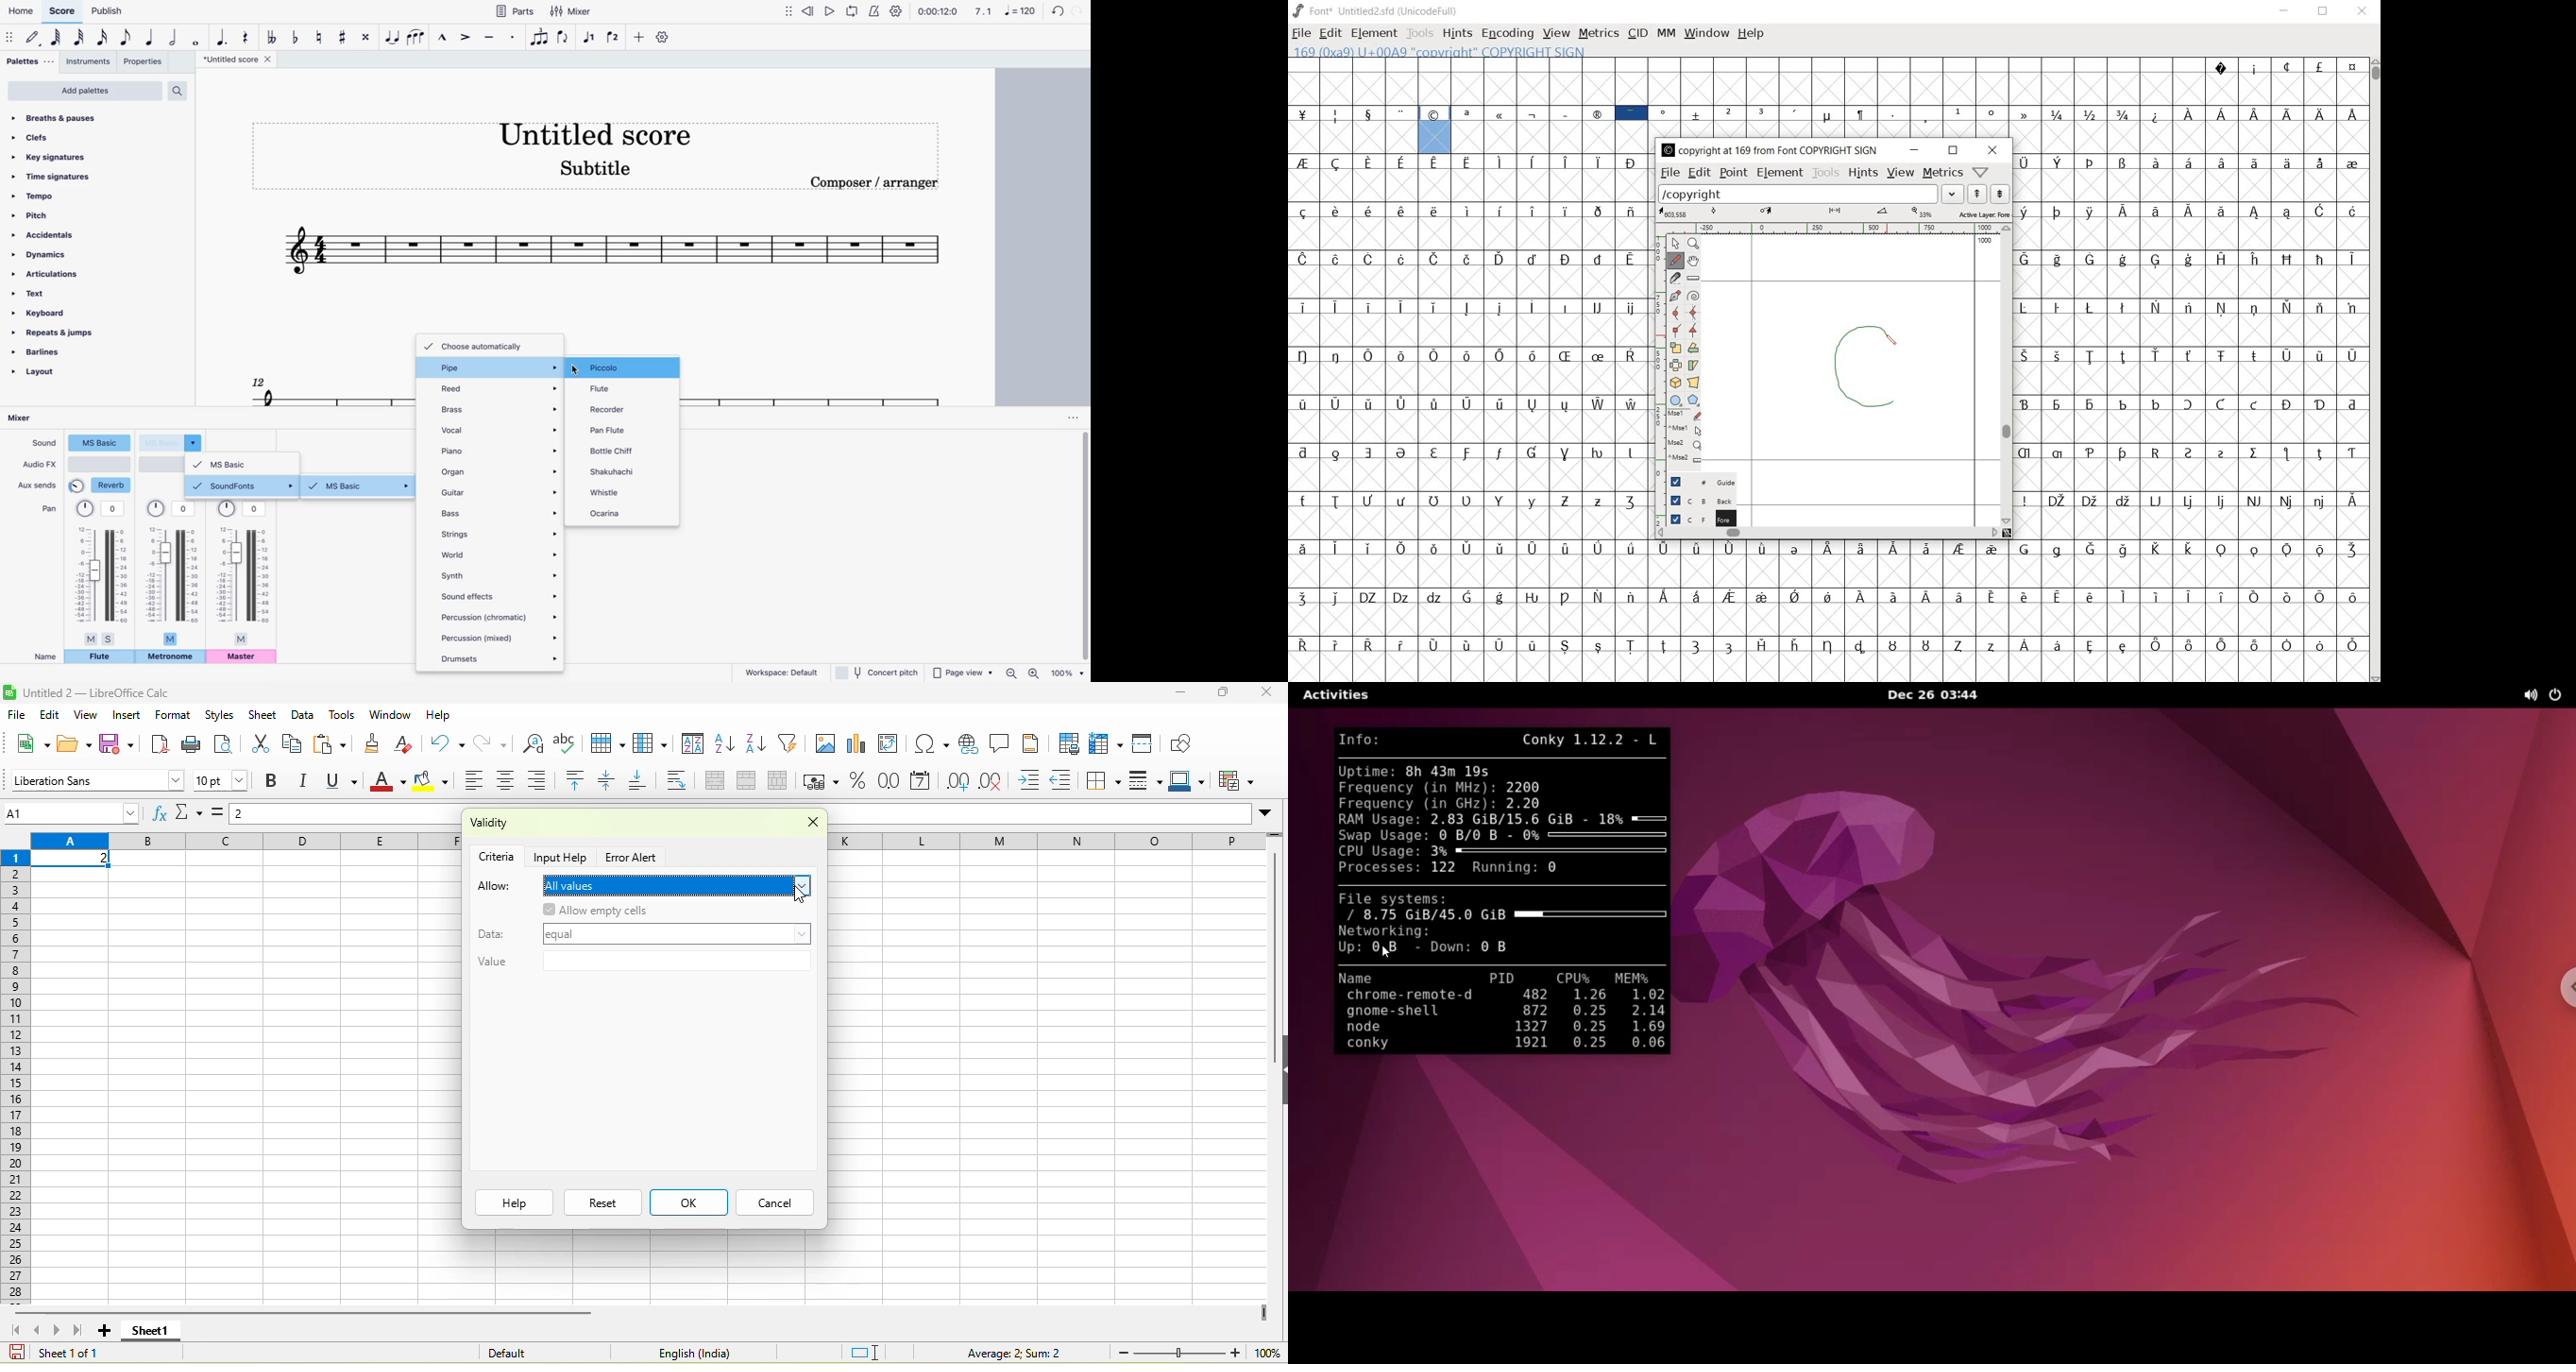 Image resolution: width=2576 pixels, height=1372 pixels. I want to click on flute, so click(616, 387).